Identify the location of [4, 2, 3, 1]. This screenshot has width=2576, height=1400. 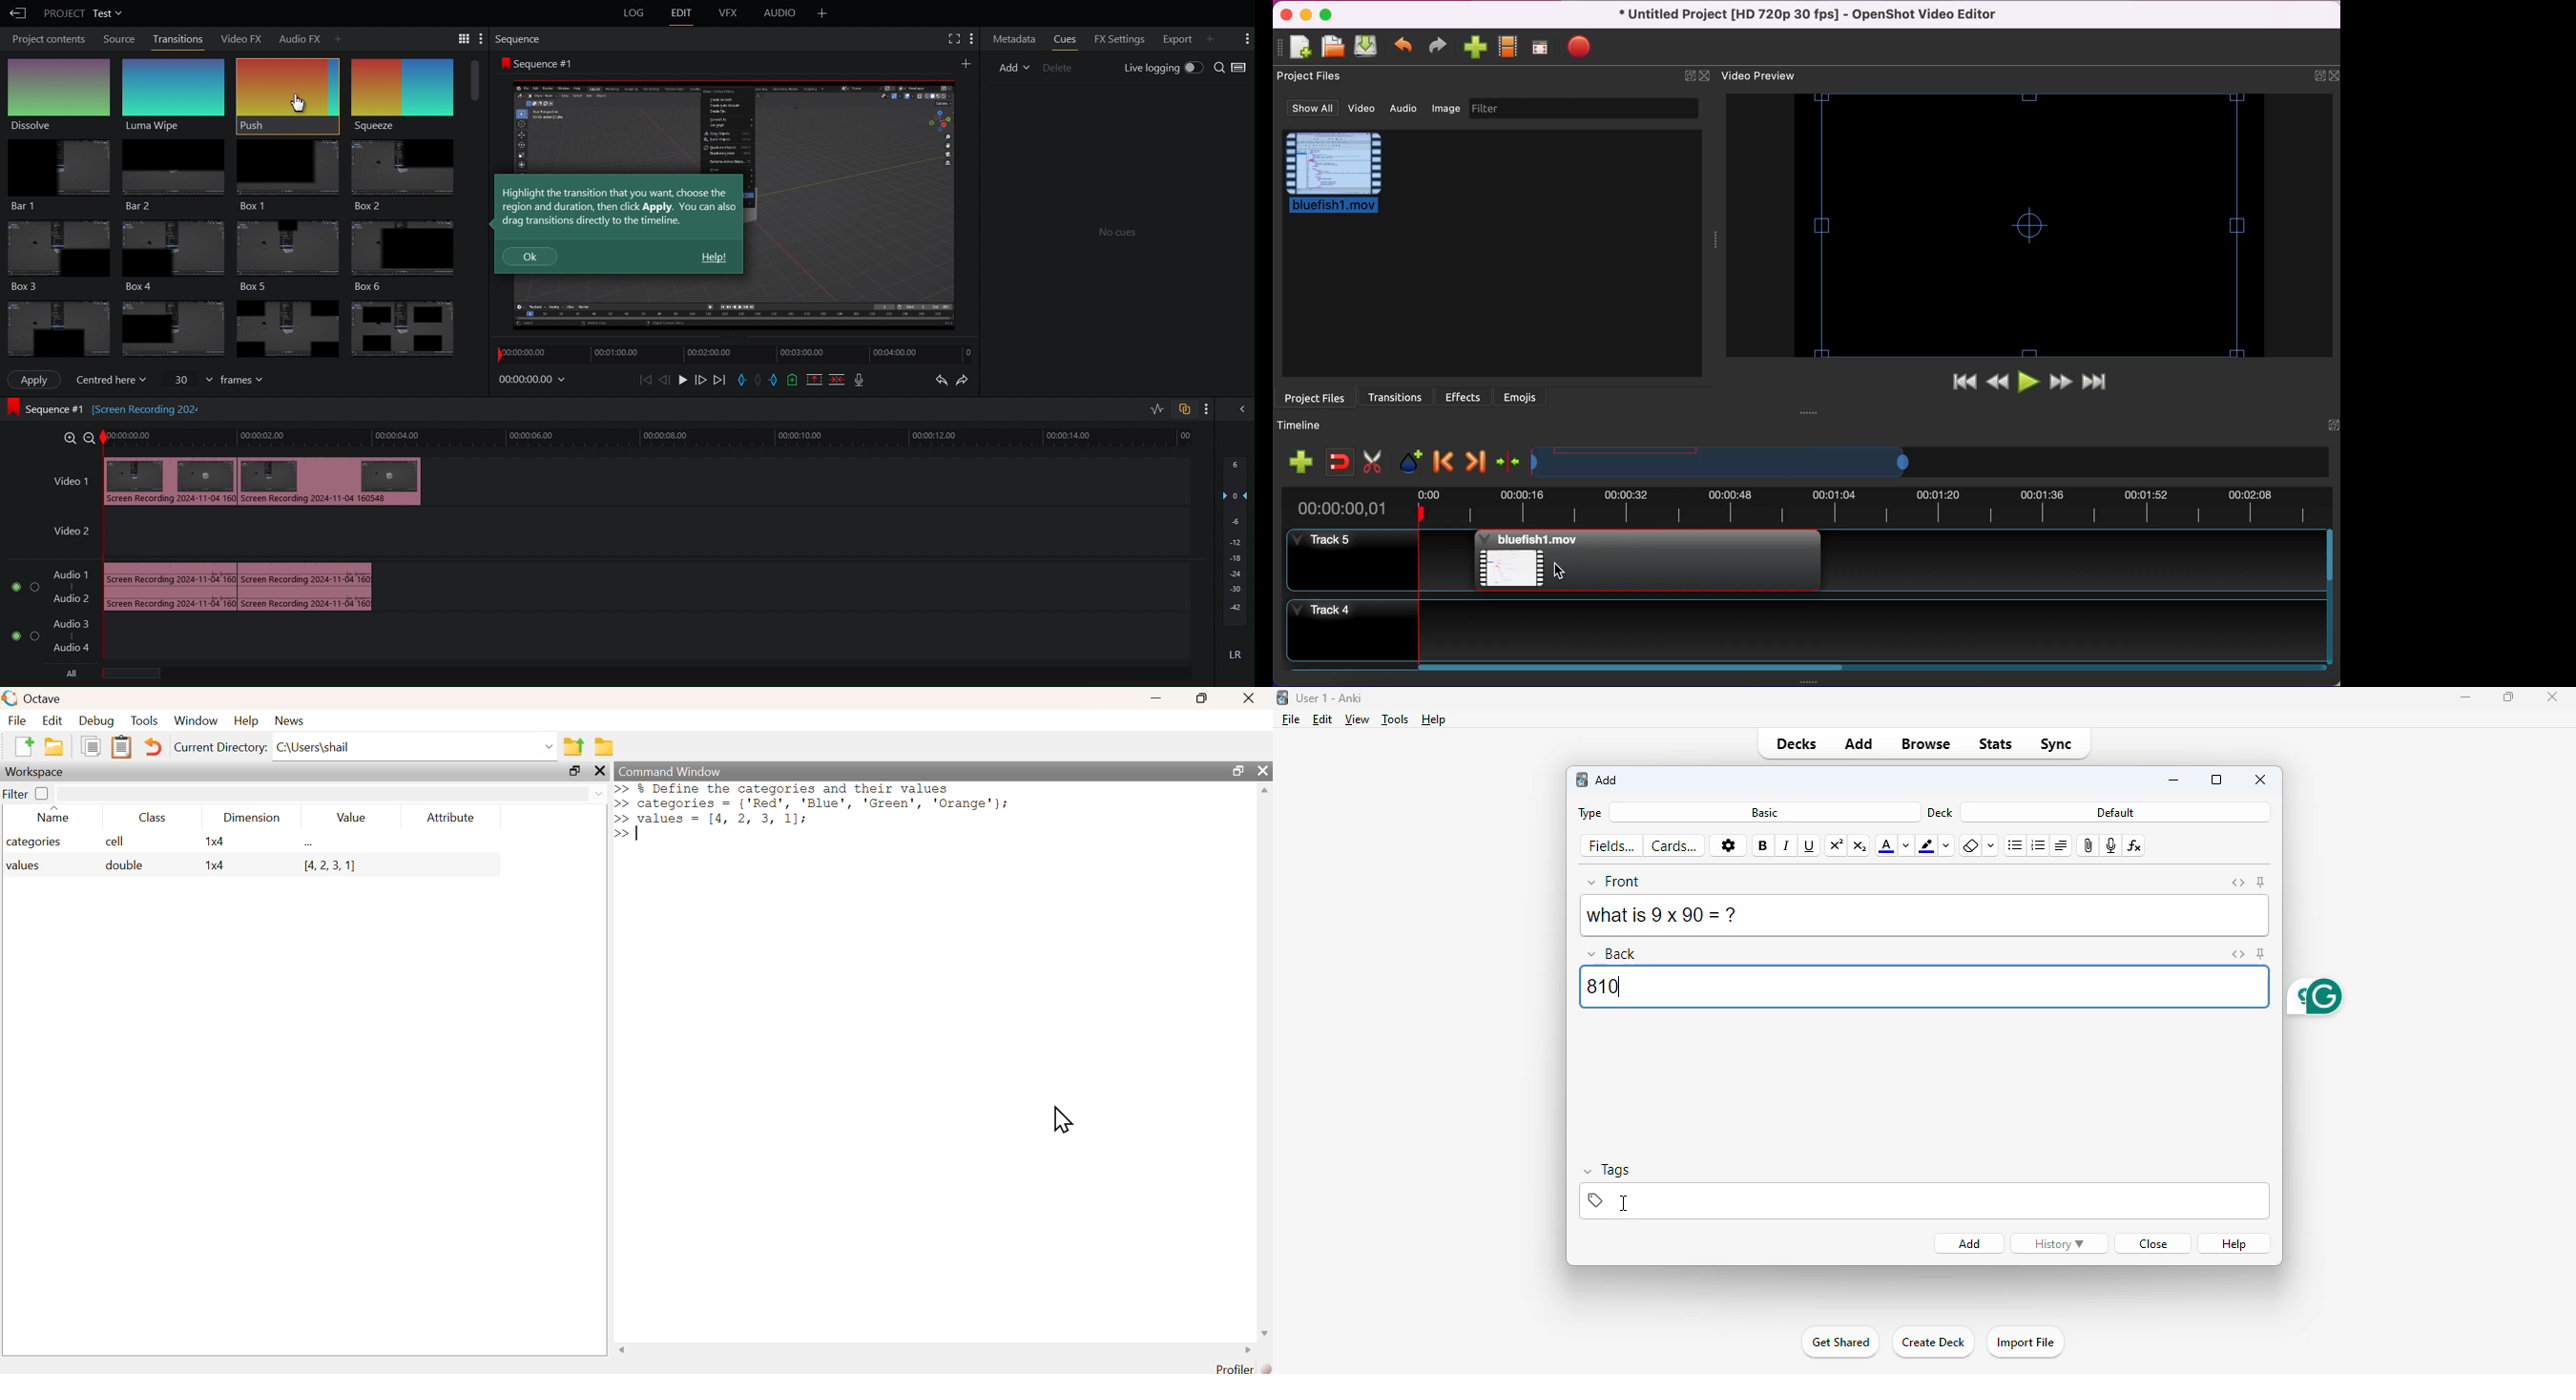
(329, 866).